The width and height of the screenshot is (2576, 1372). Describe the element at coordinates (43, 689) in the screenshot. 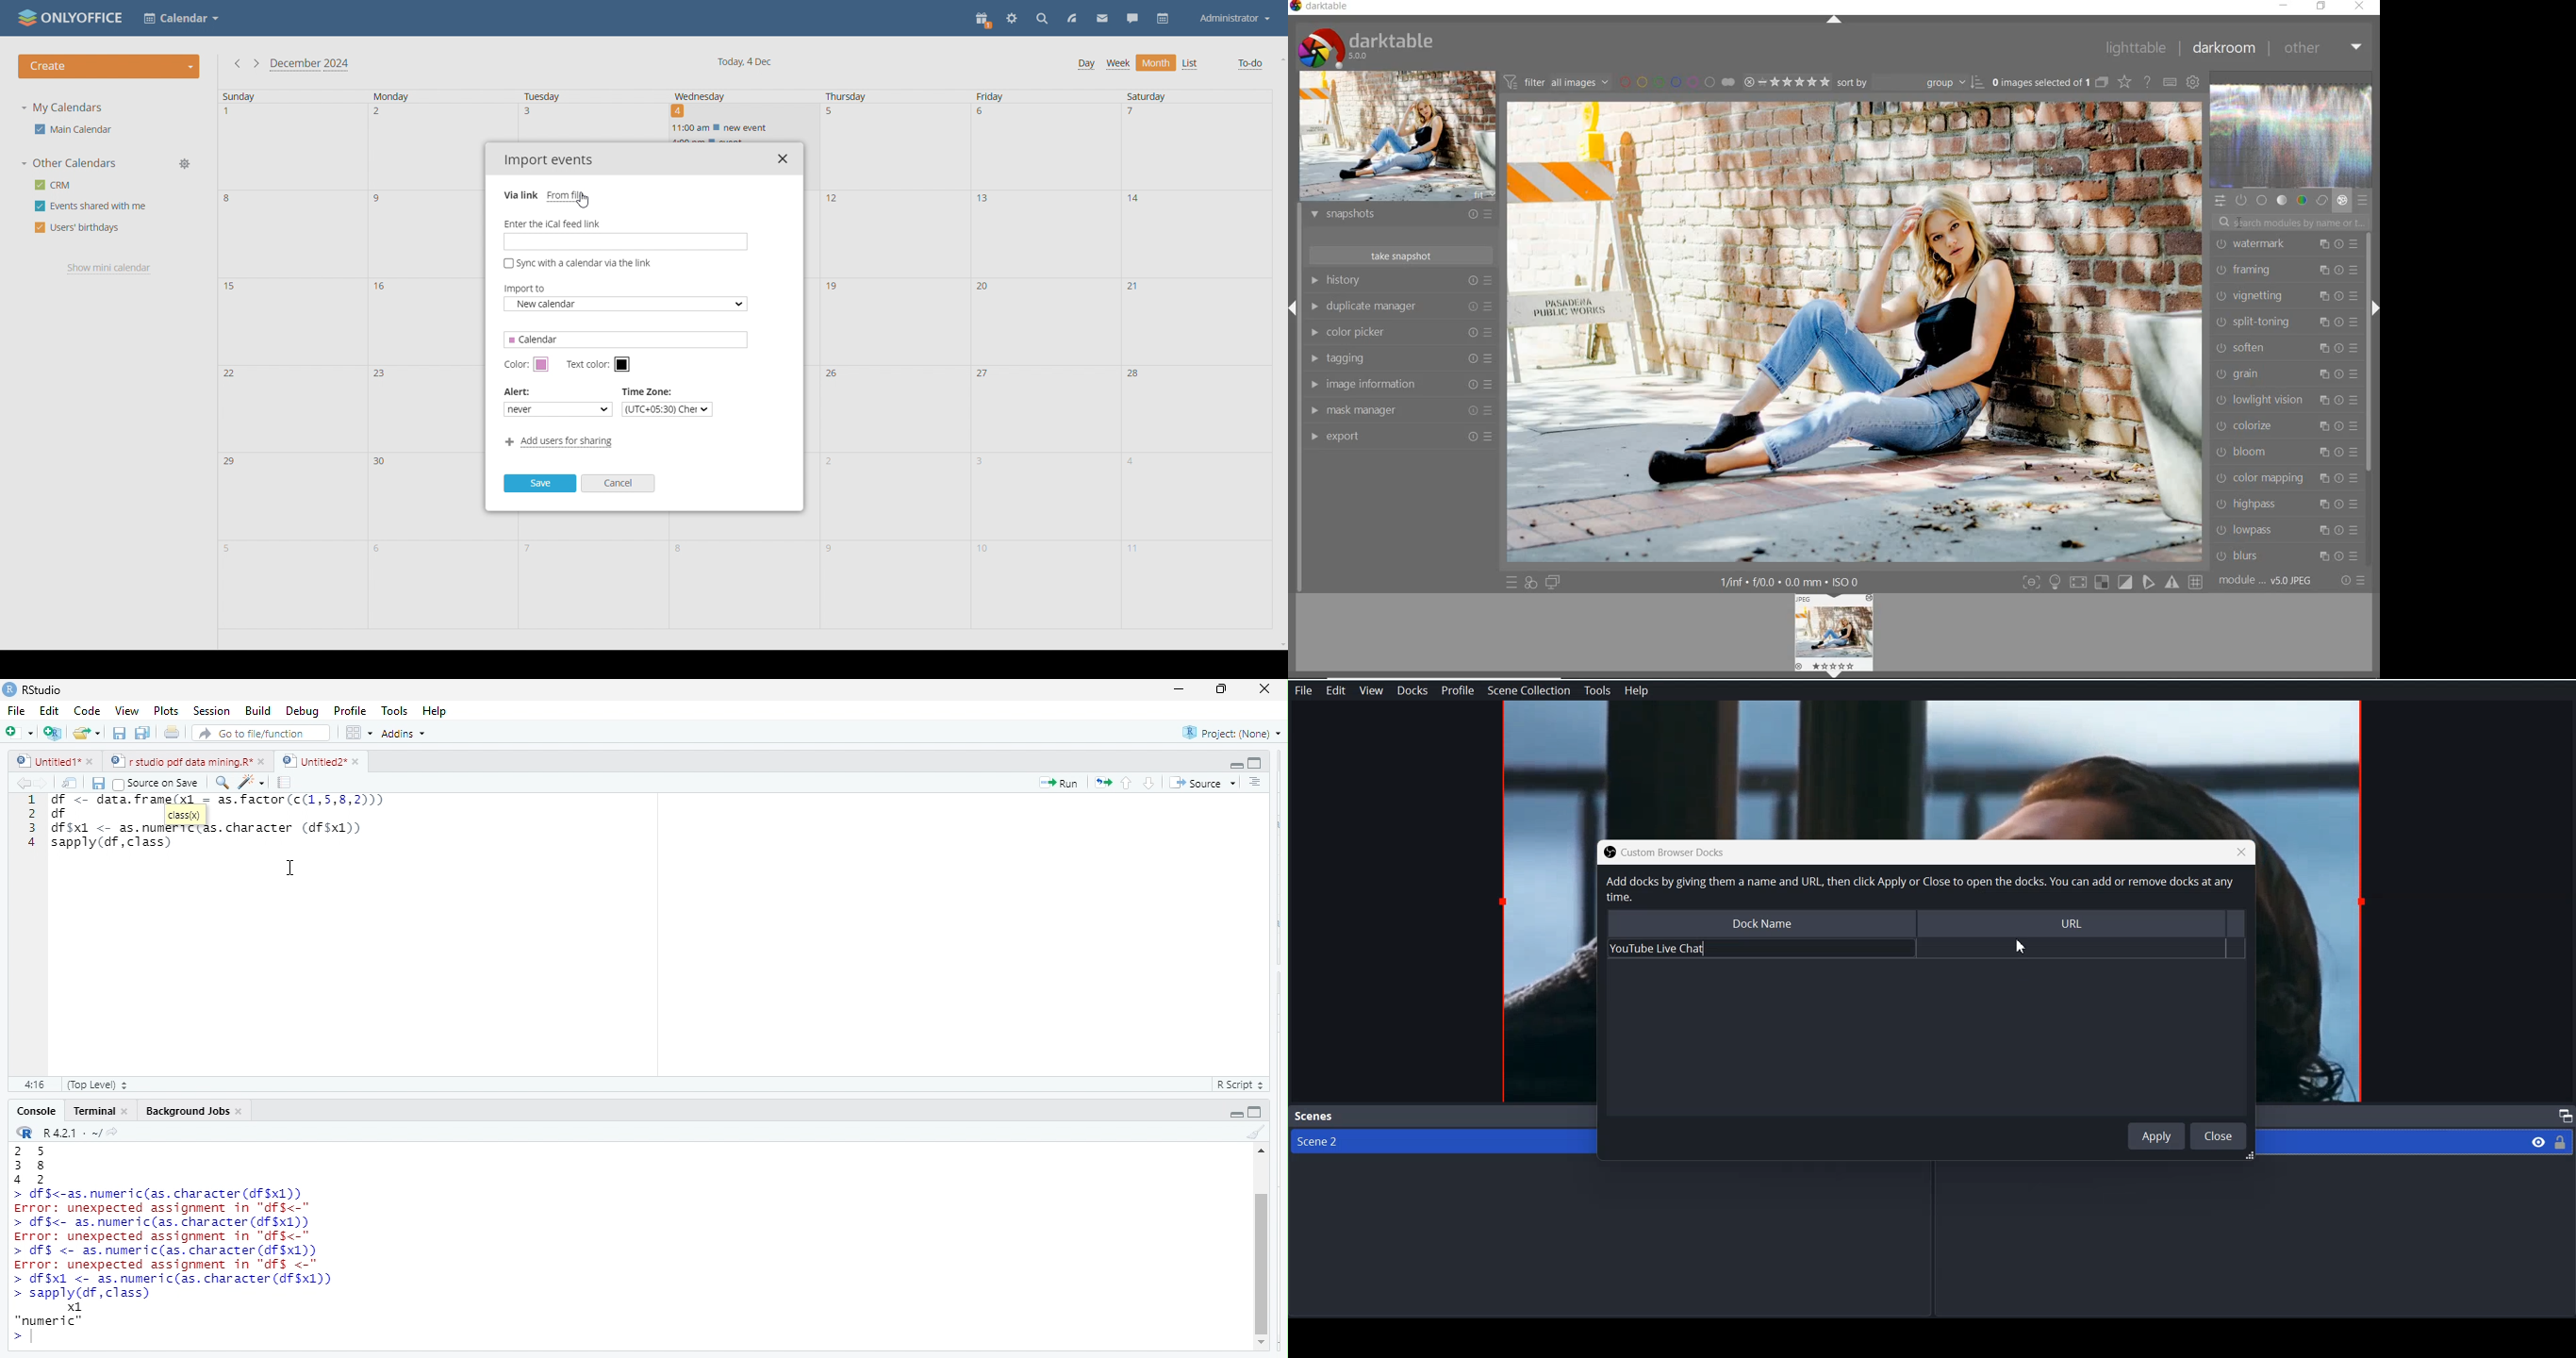

I see `r studio` at that location.